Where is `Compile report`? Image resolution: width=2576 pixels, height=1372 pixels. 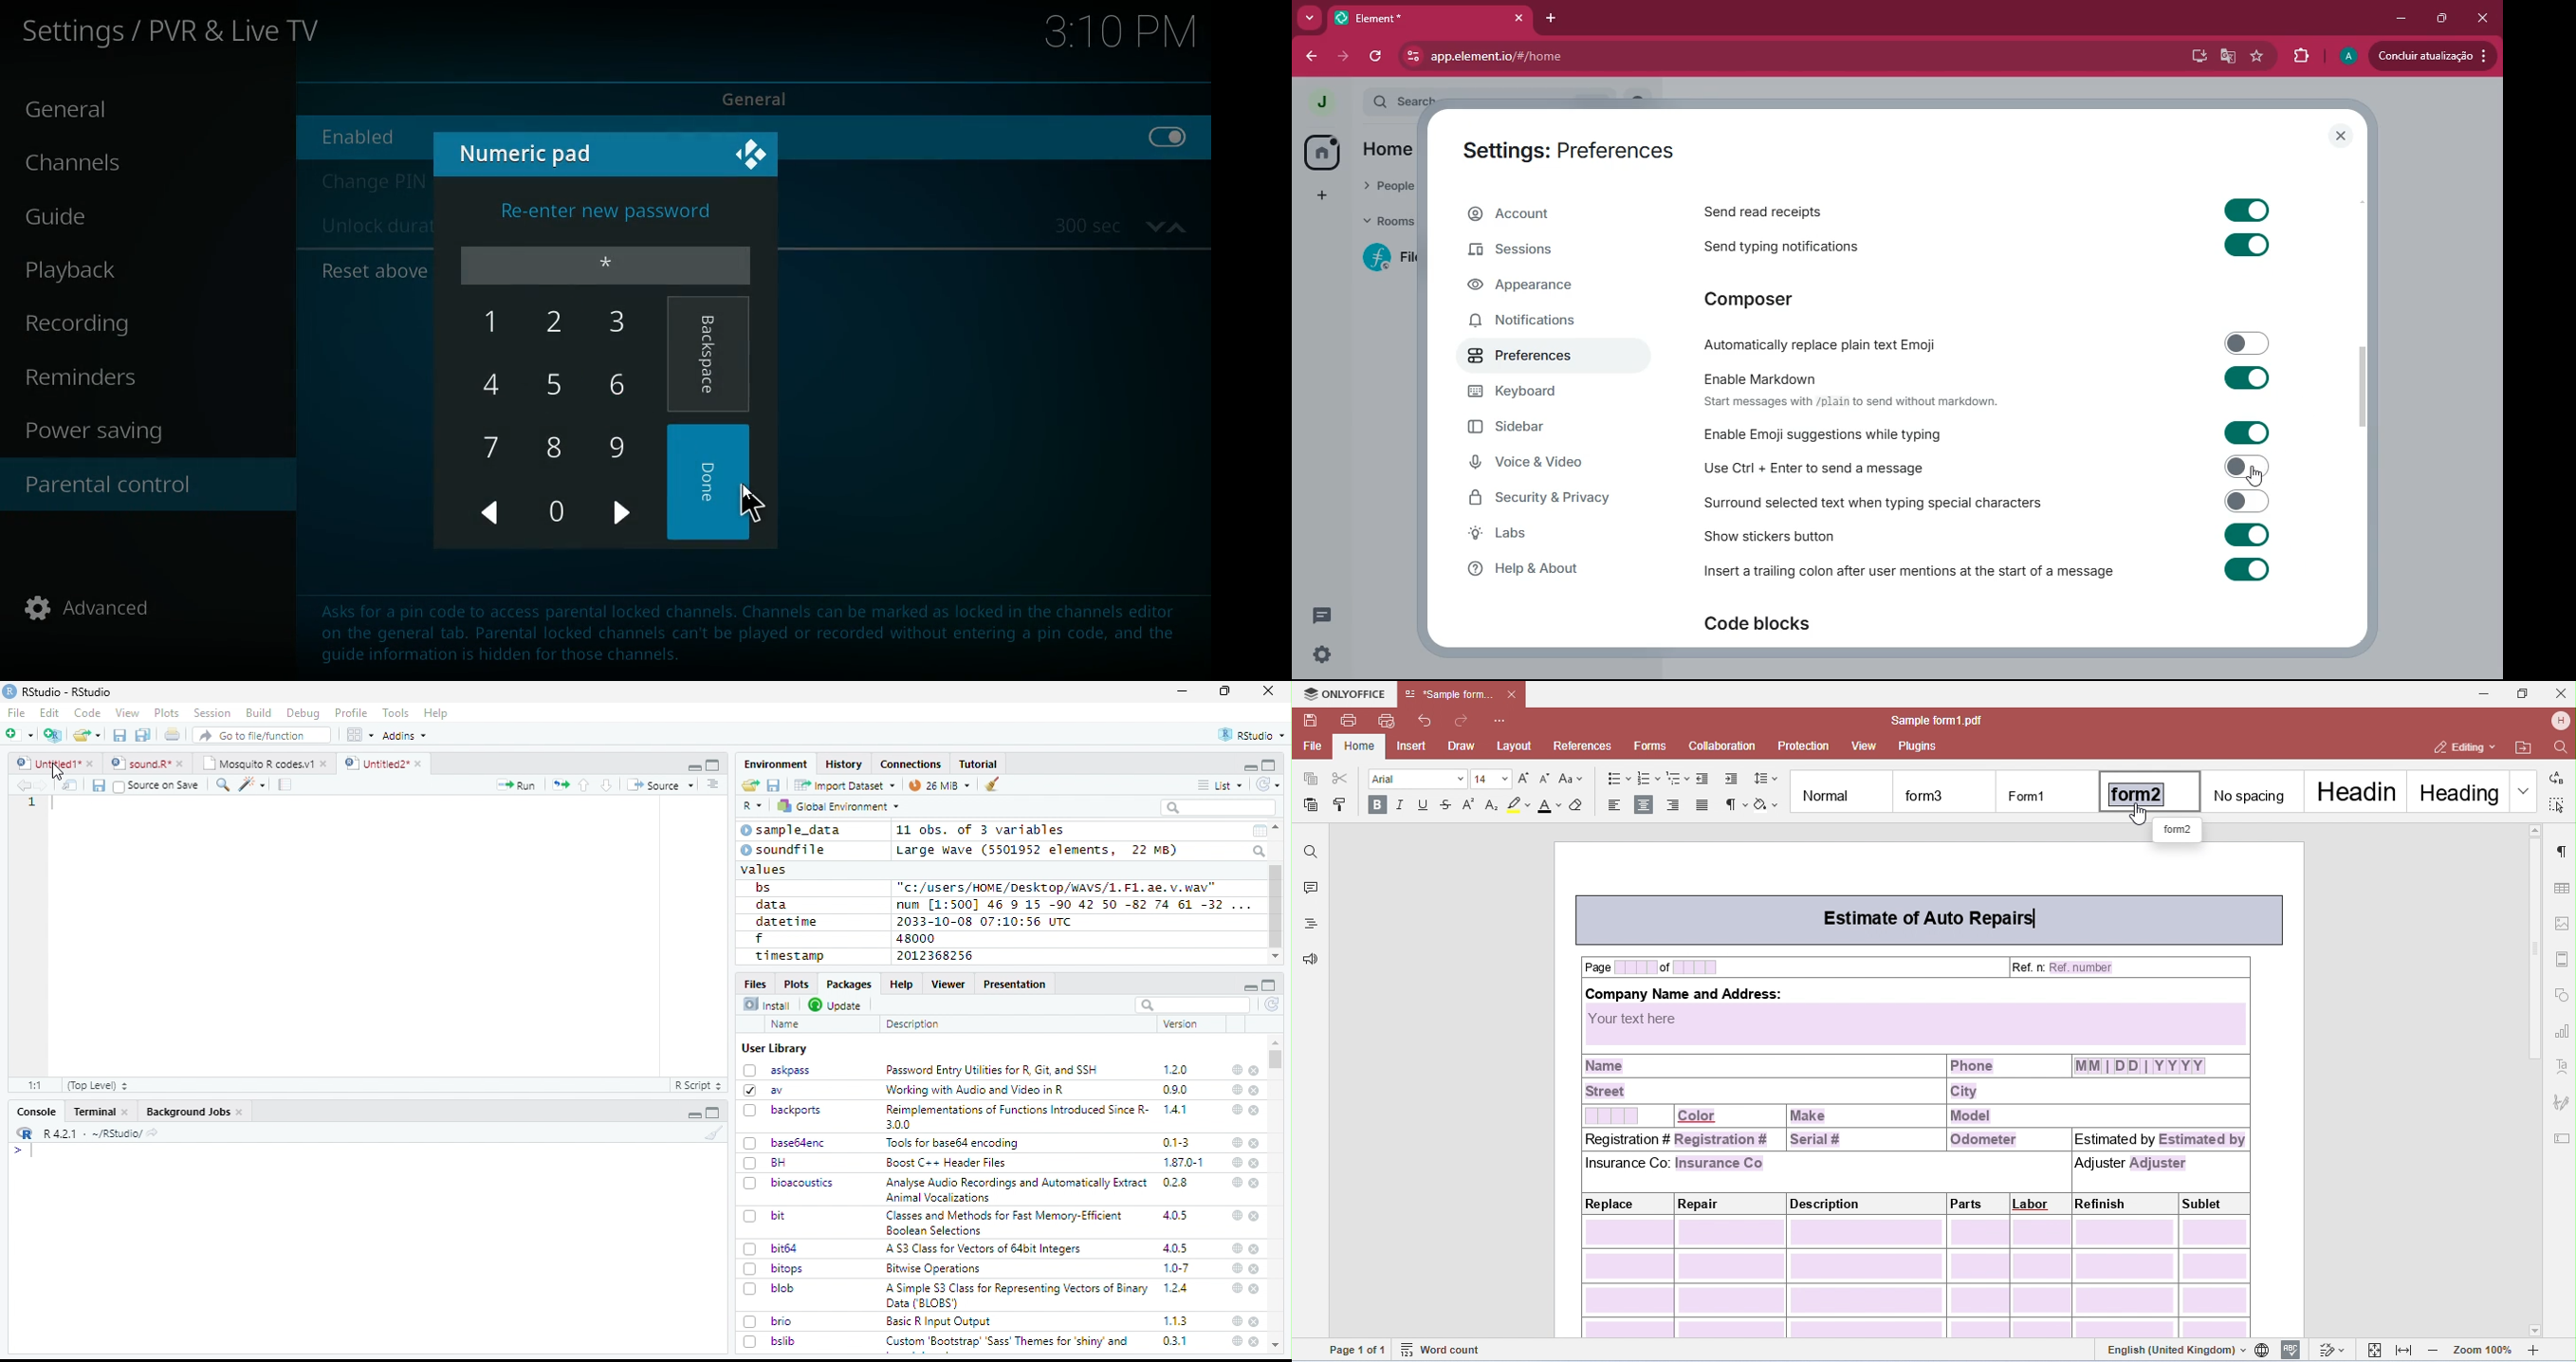 Compile report is located at coordinates (286, 785).